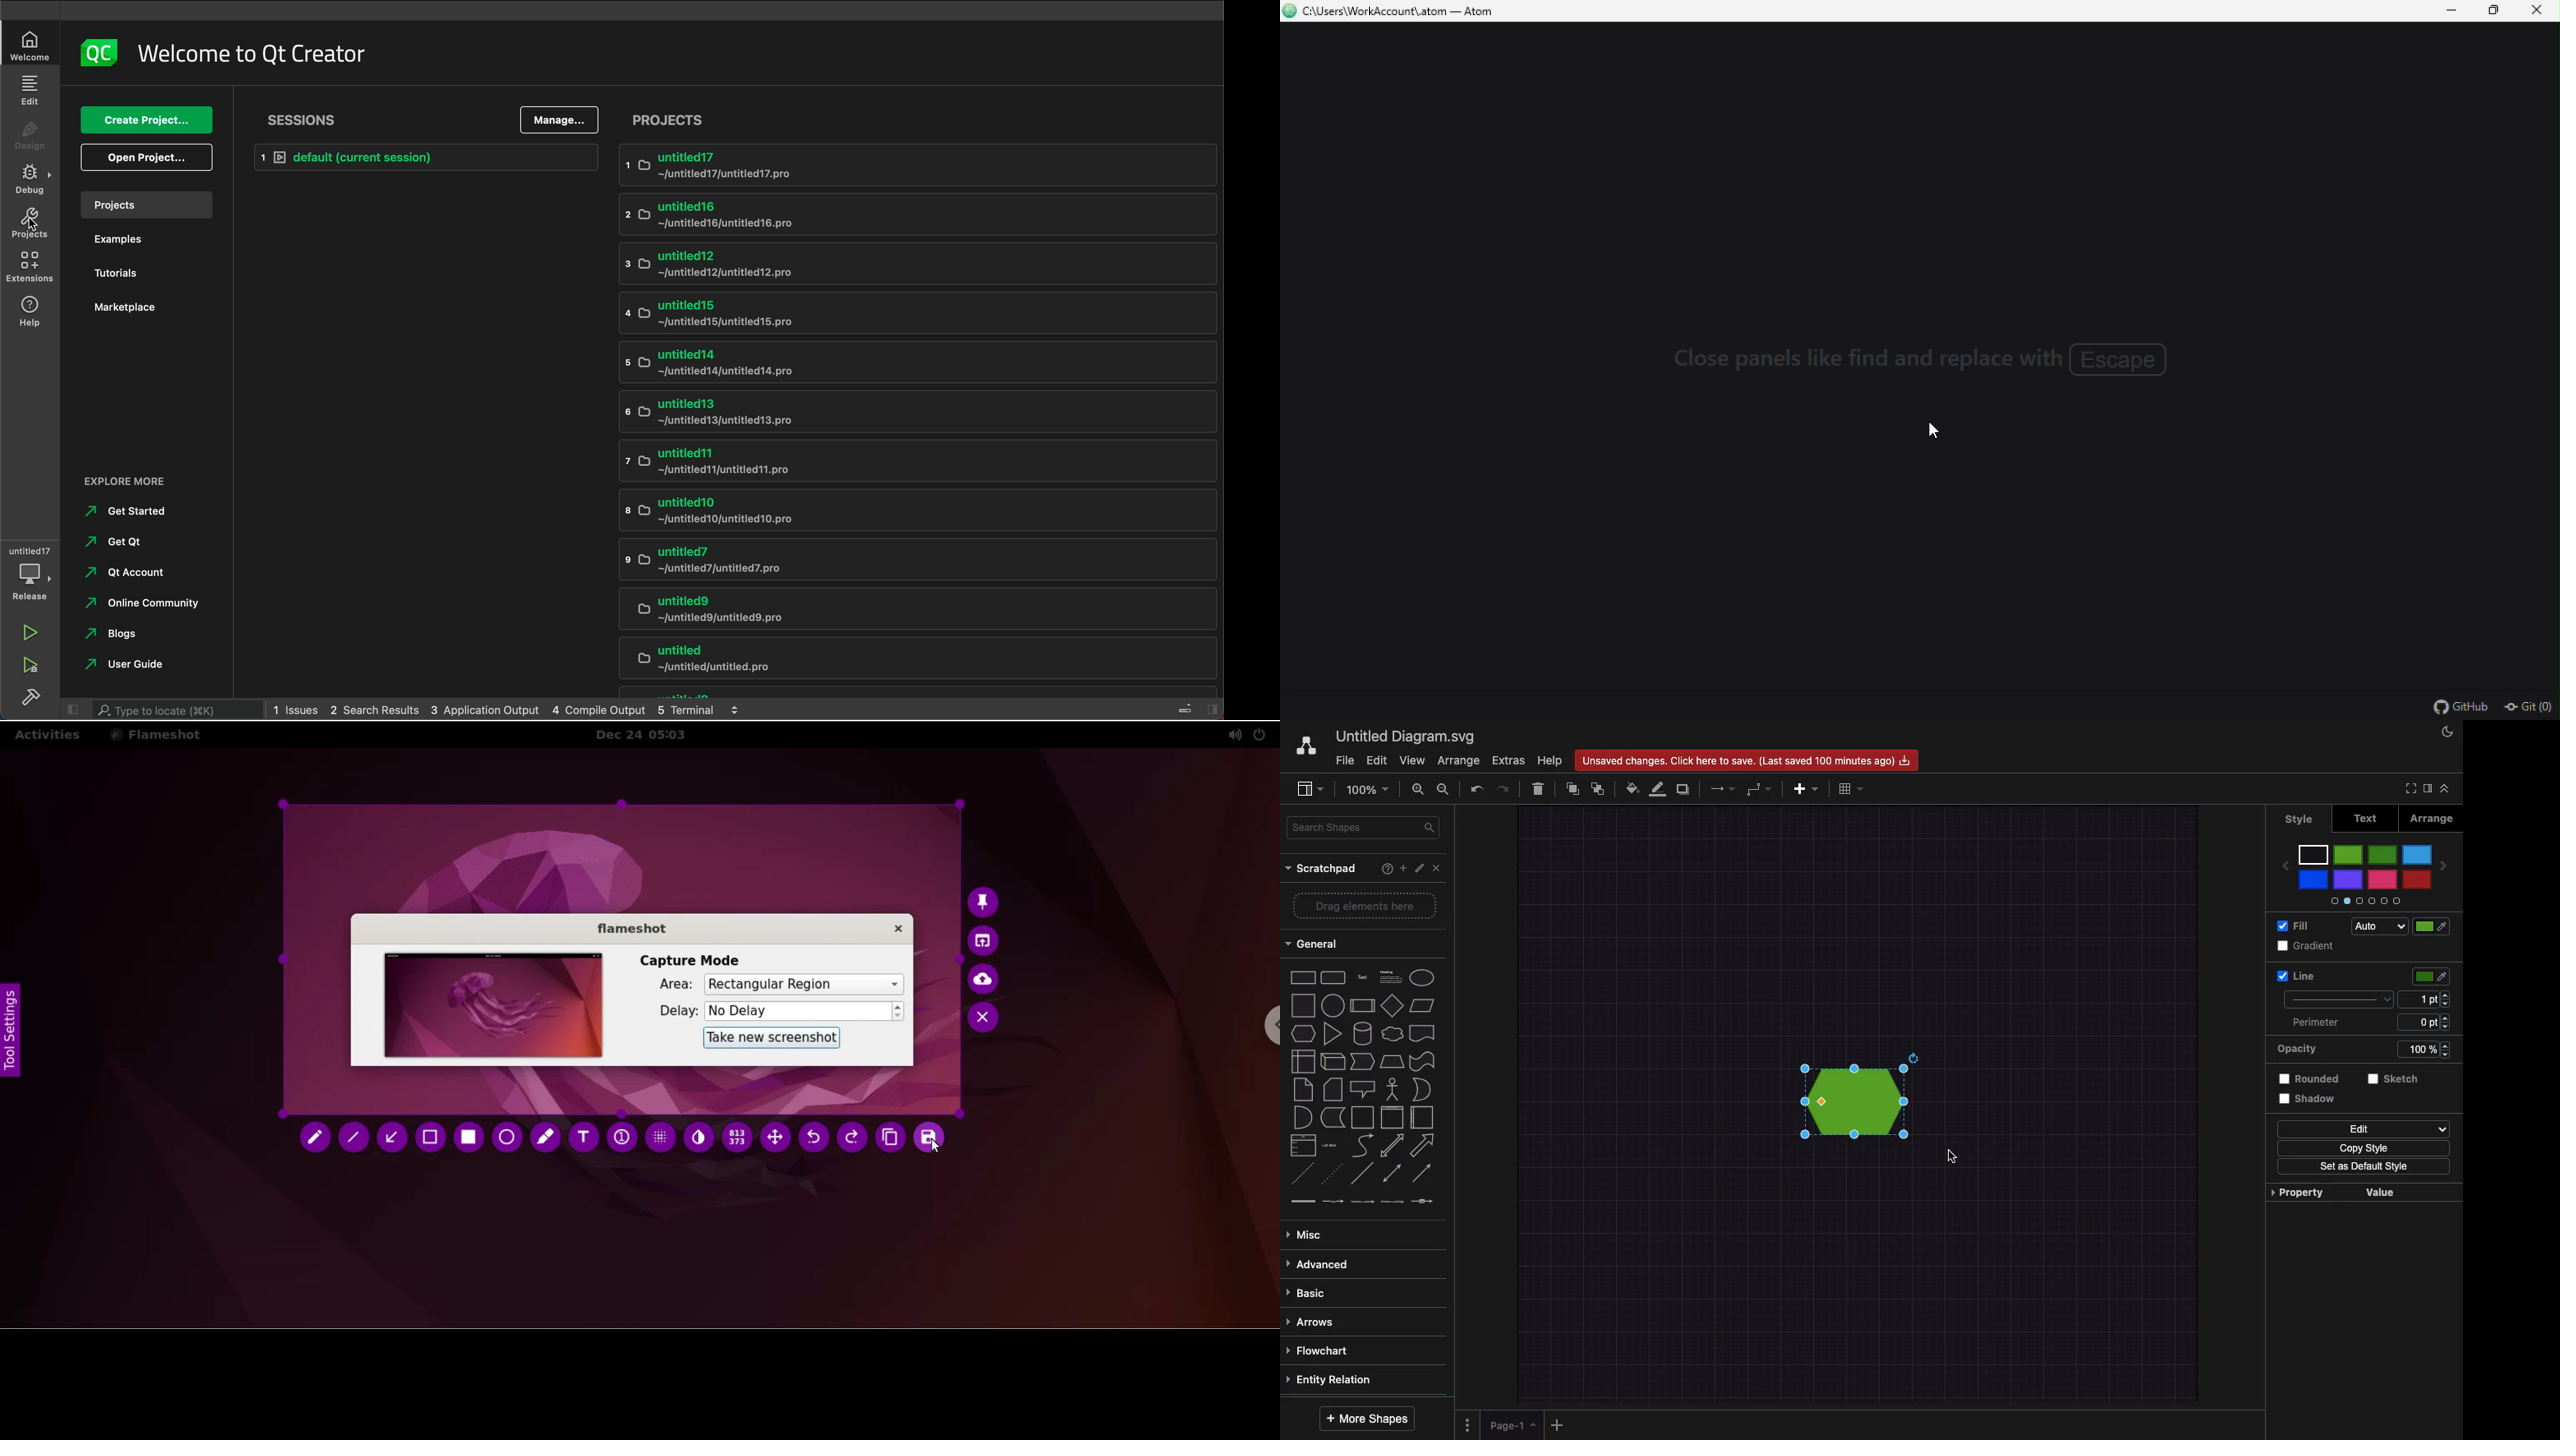 The height and width of the screenshot is (1456, 2576). Describe the element at coordinates (907, 609) in the screenshot. I see `untitled9` at that location.